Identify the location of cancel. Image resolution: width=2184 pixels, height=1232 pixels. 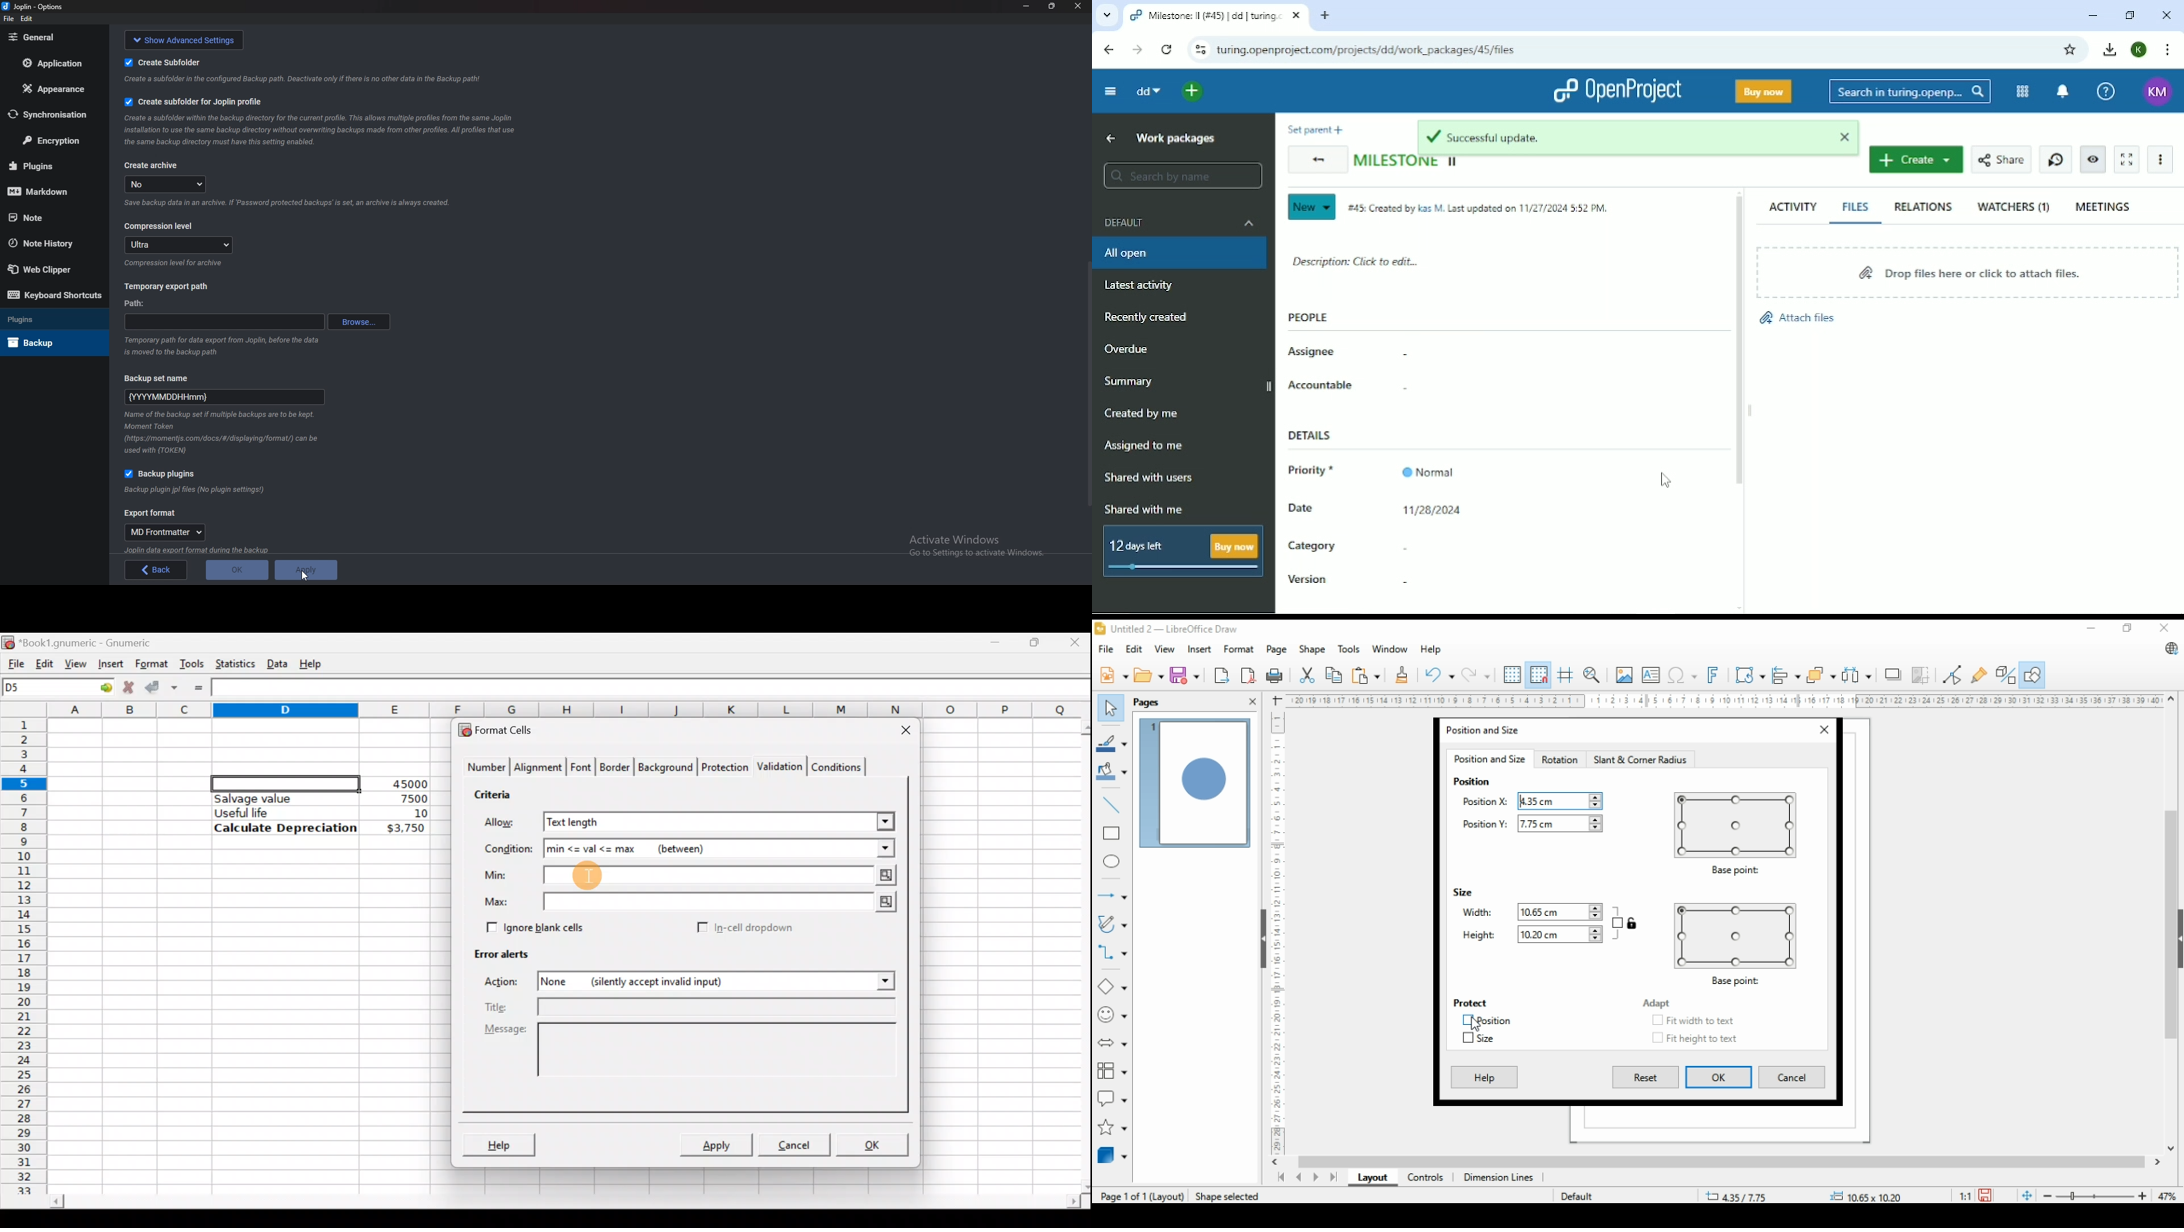
(1791, 1076).